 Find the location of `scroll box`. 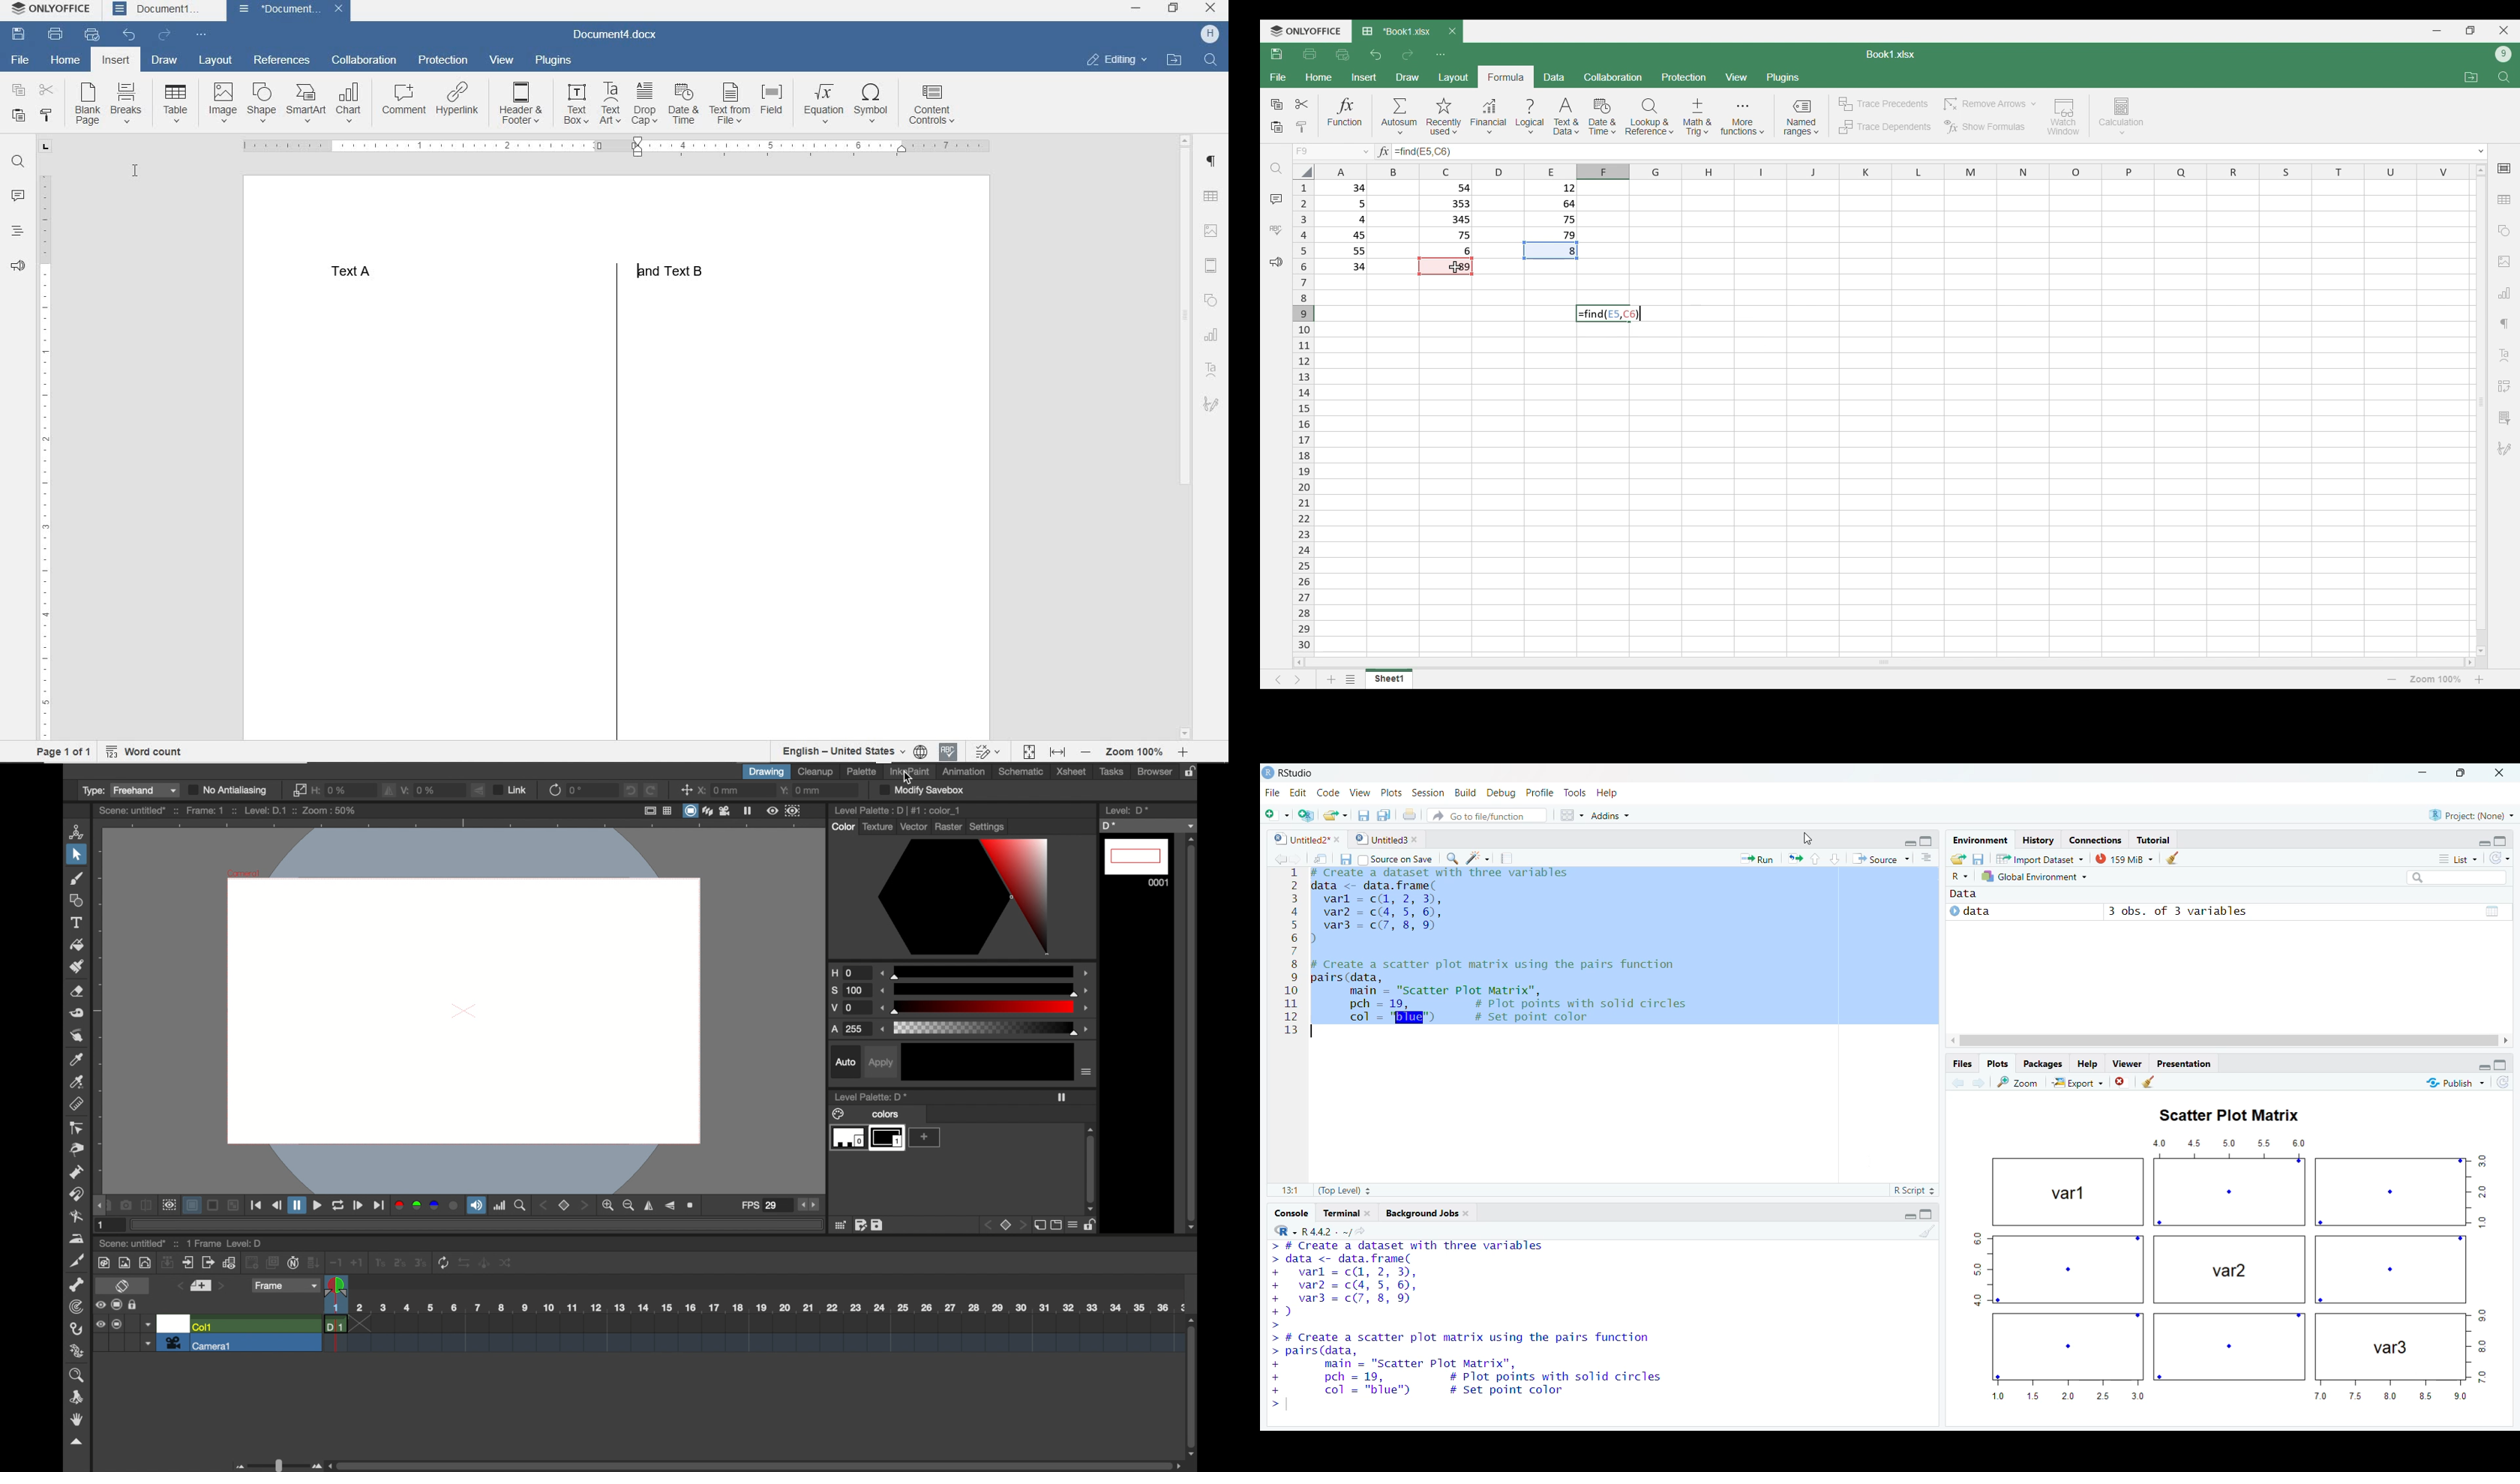

scroll box is located at coordinates (1192, 1032).